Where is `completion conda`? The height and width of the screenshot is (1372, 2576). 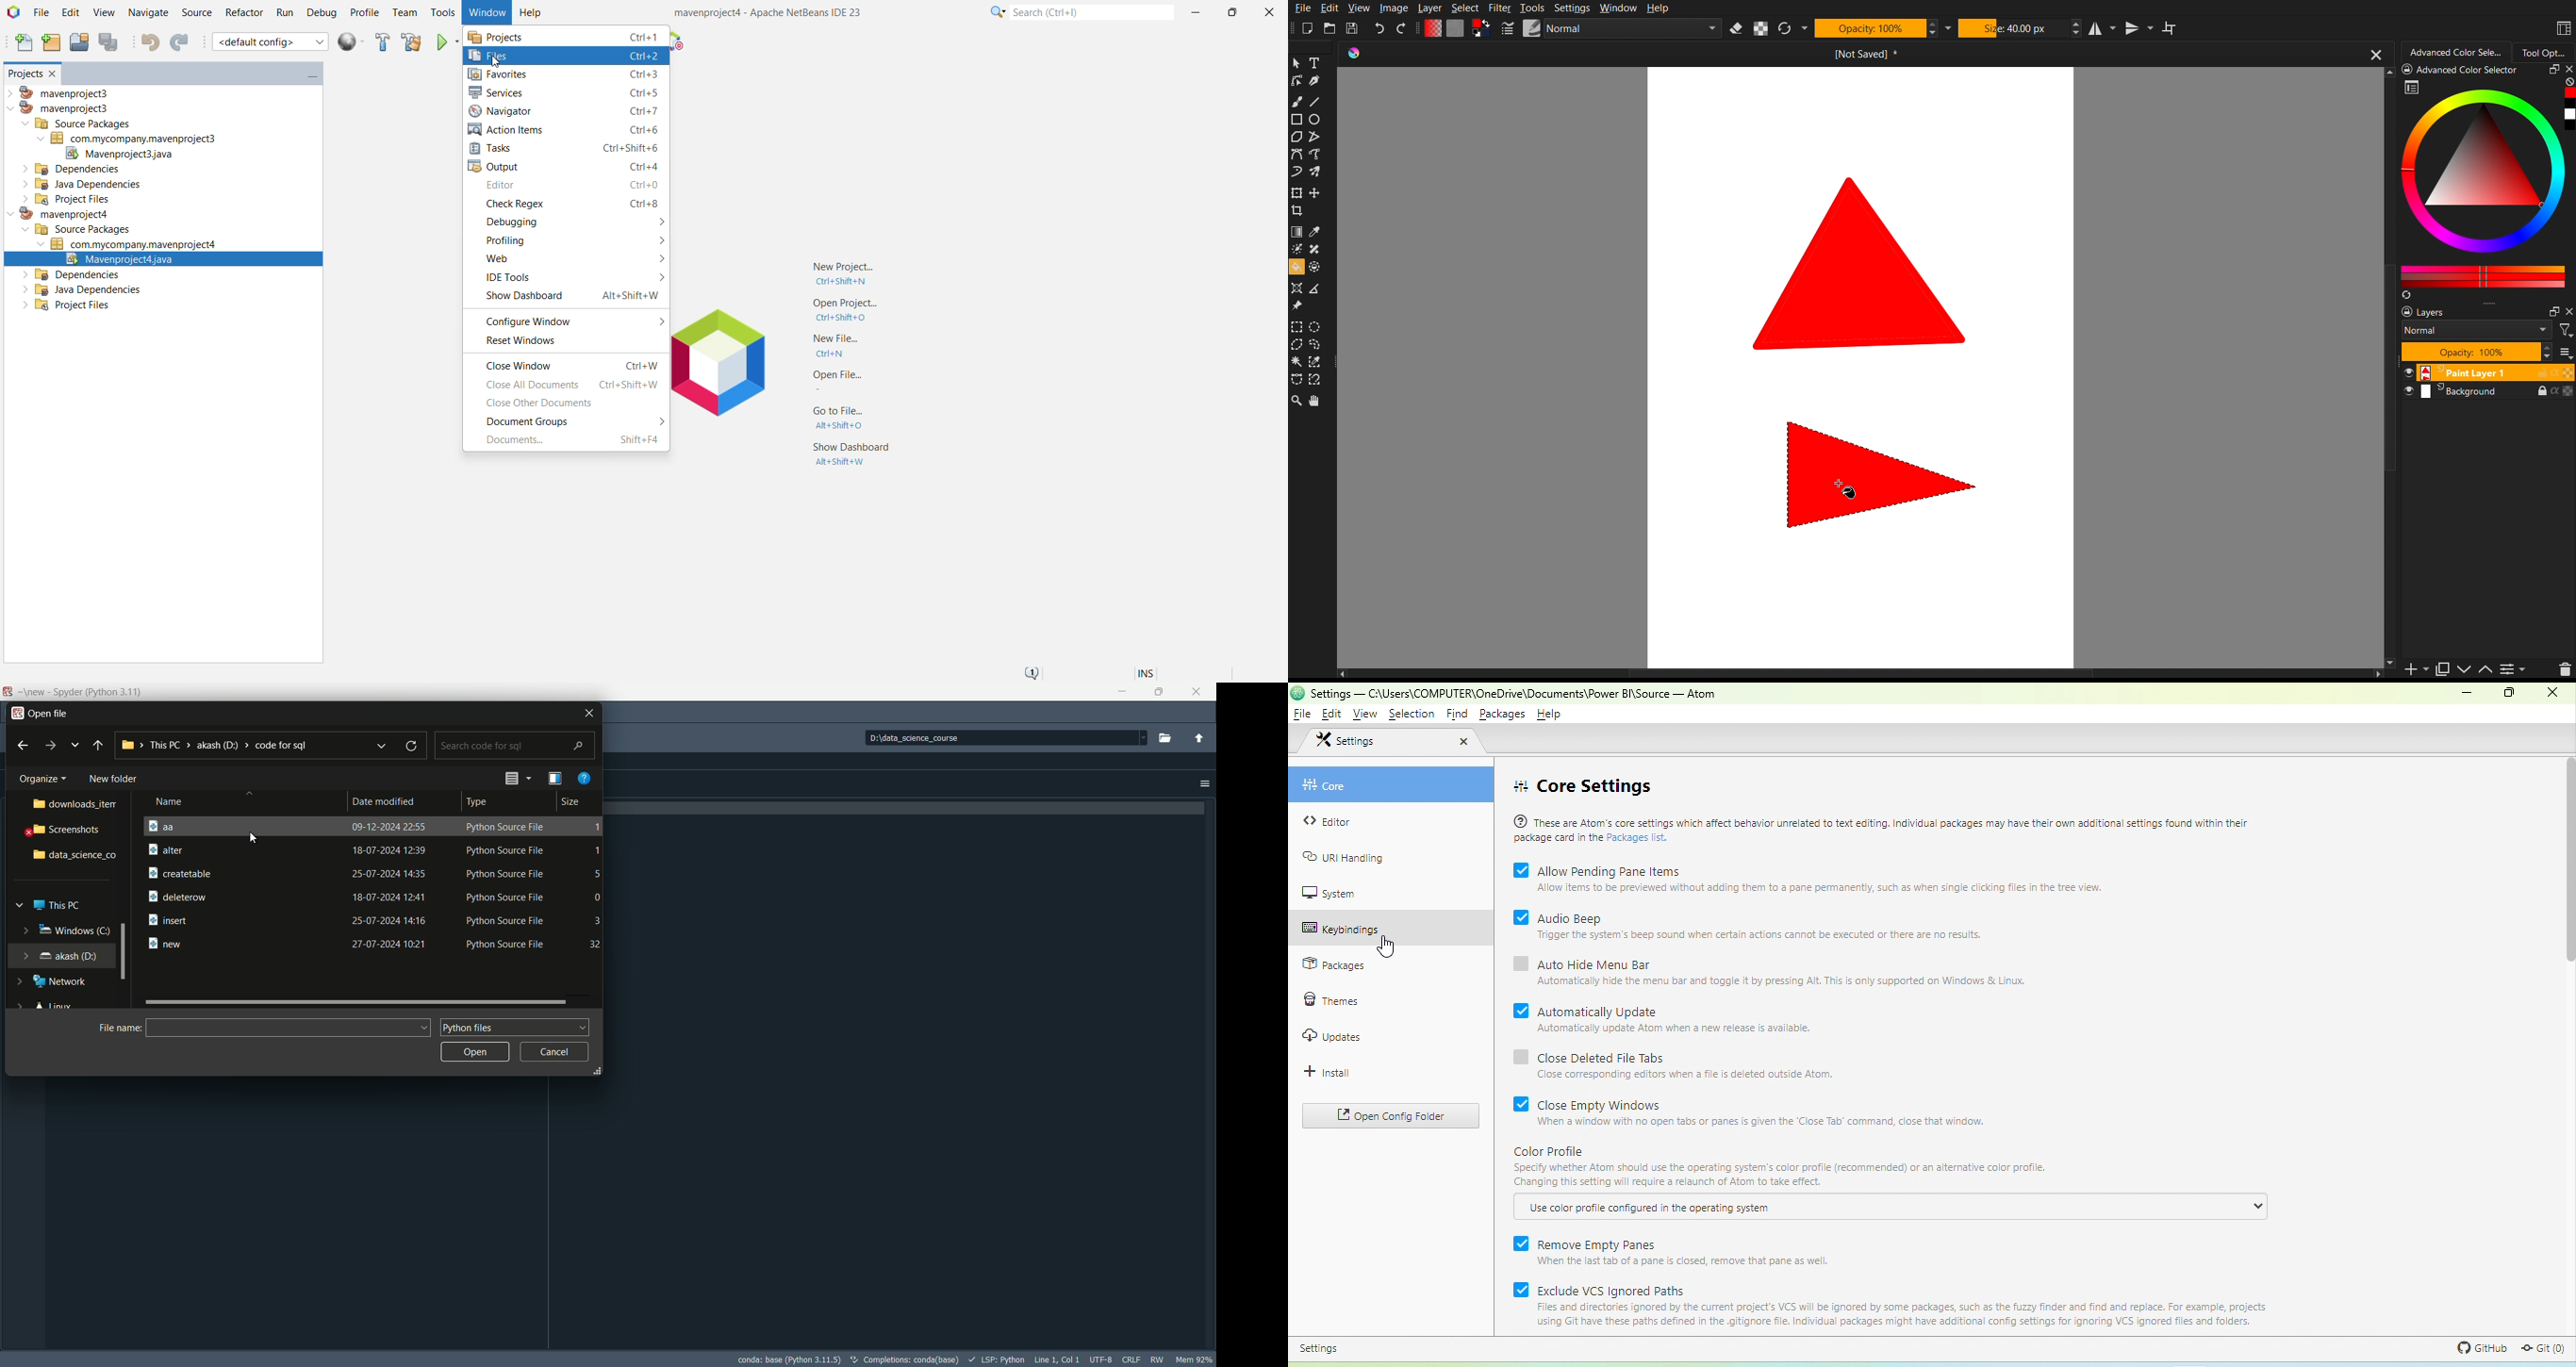 completion conda is located at coordinates (908, 1358).